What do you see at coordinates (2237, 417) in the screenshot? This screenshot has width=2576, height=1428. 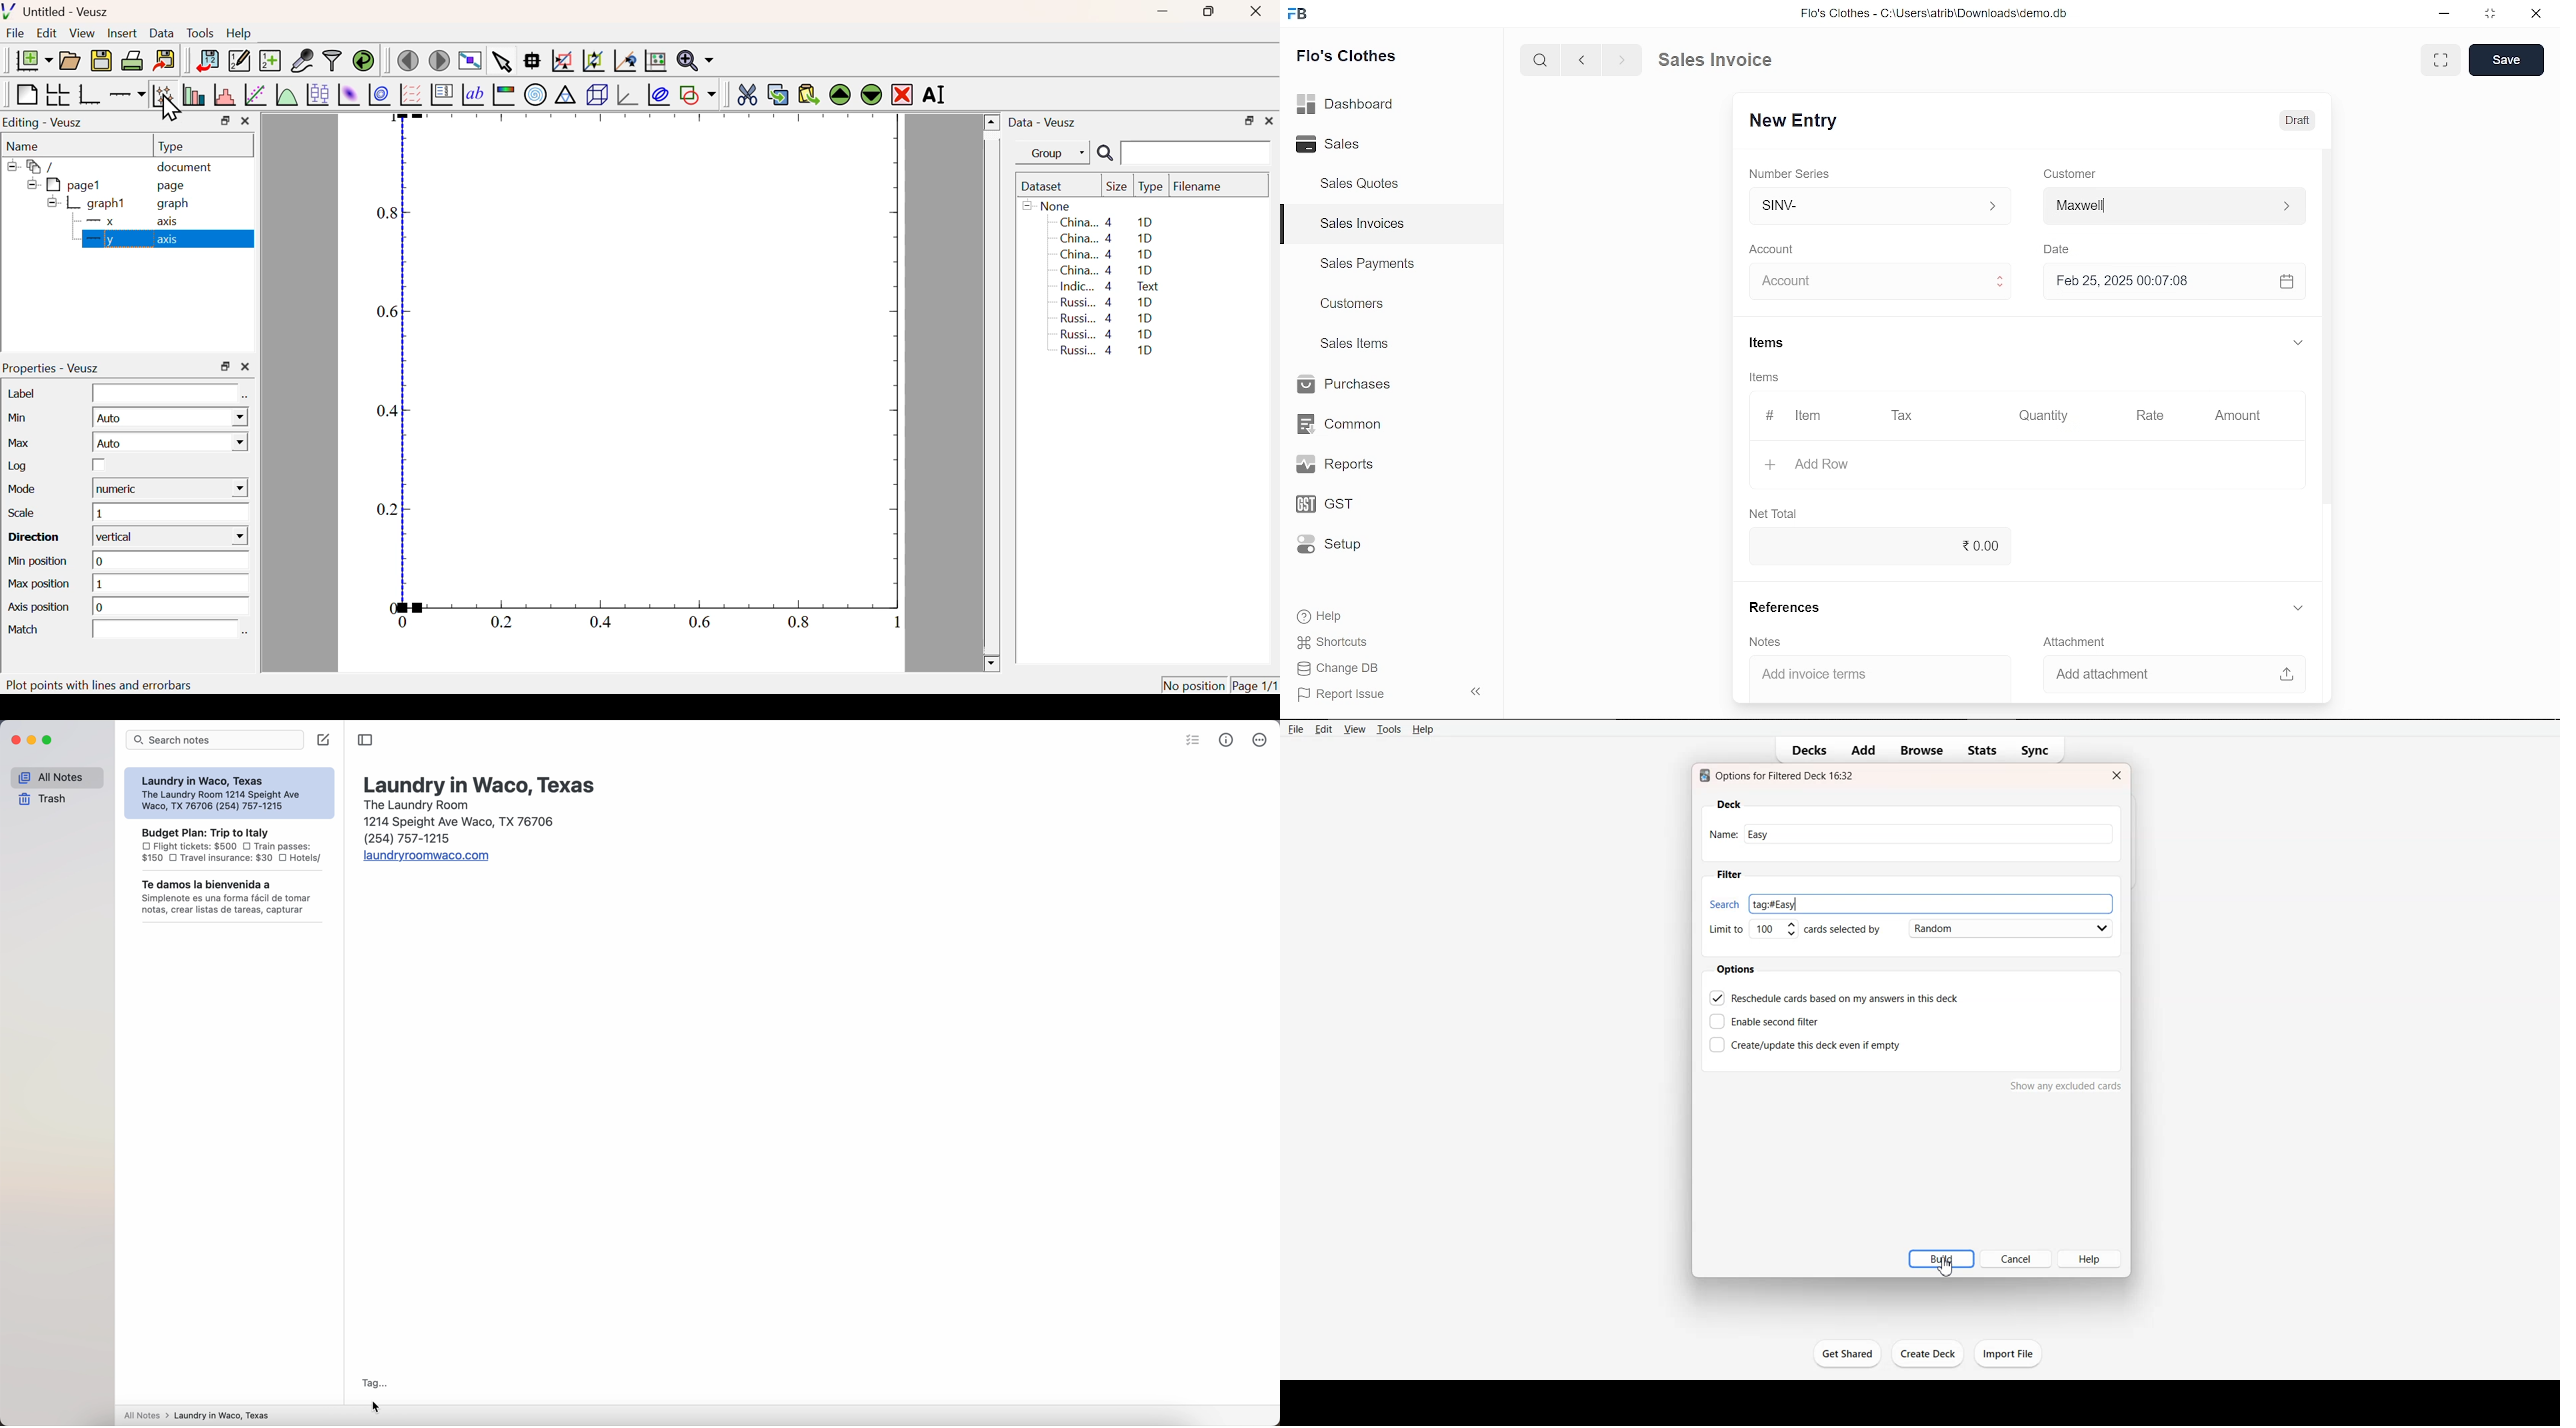 I see `Amount` at bounding box center [2237, 417].